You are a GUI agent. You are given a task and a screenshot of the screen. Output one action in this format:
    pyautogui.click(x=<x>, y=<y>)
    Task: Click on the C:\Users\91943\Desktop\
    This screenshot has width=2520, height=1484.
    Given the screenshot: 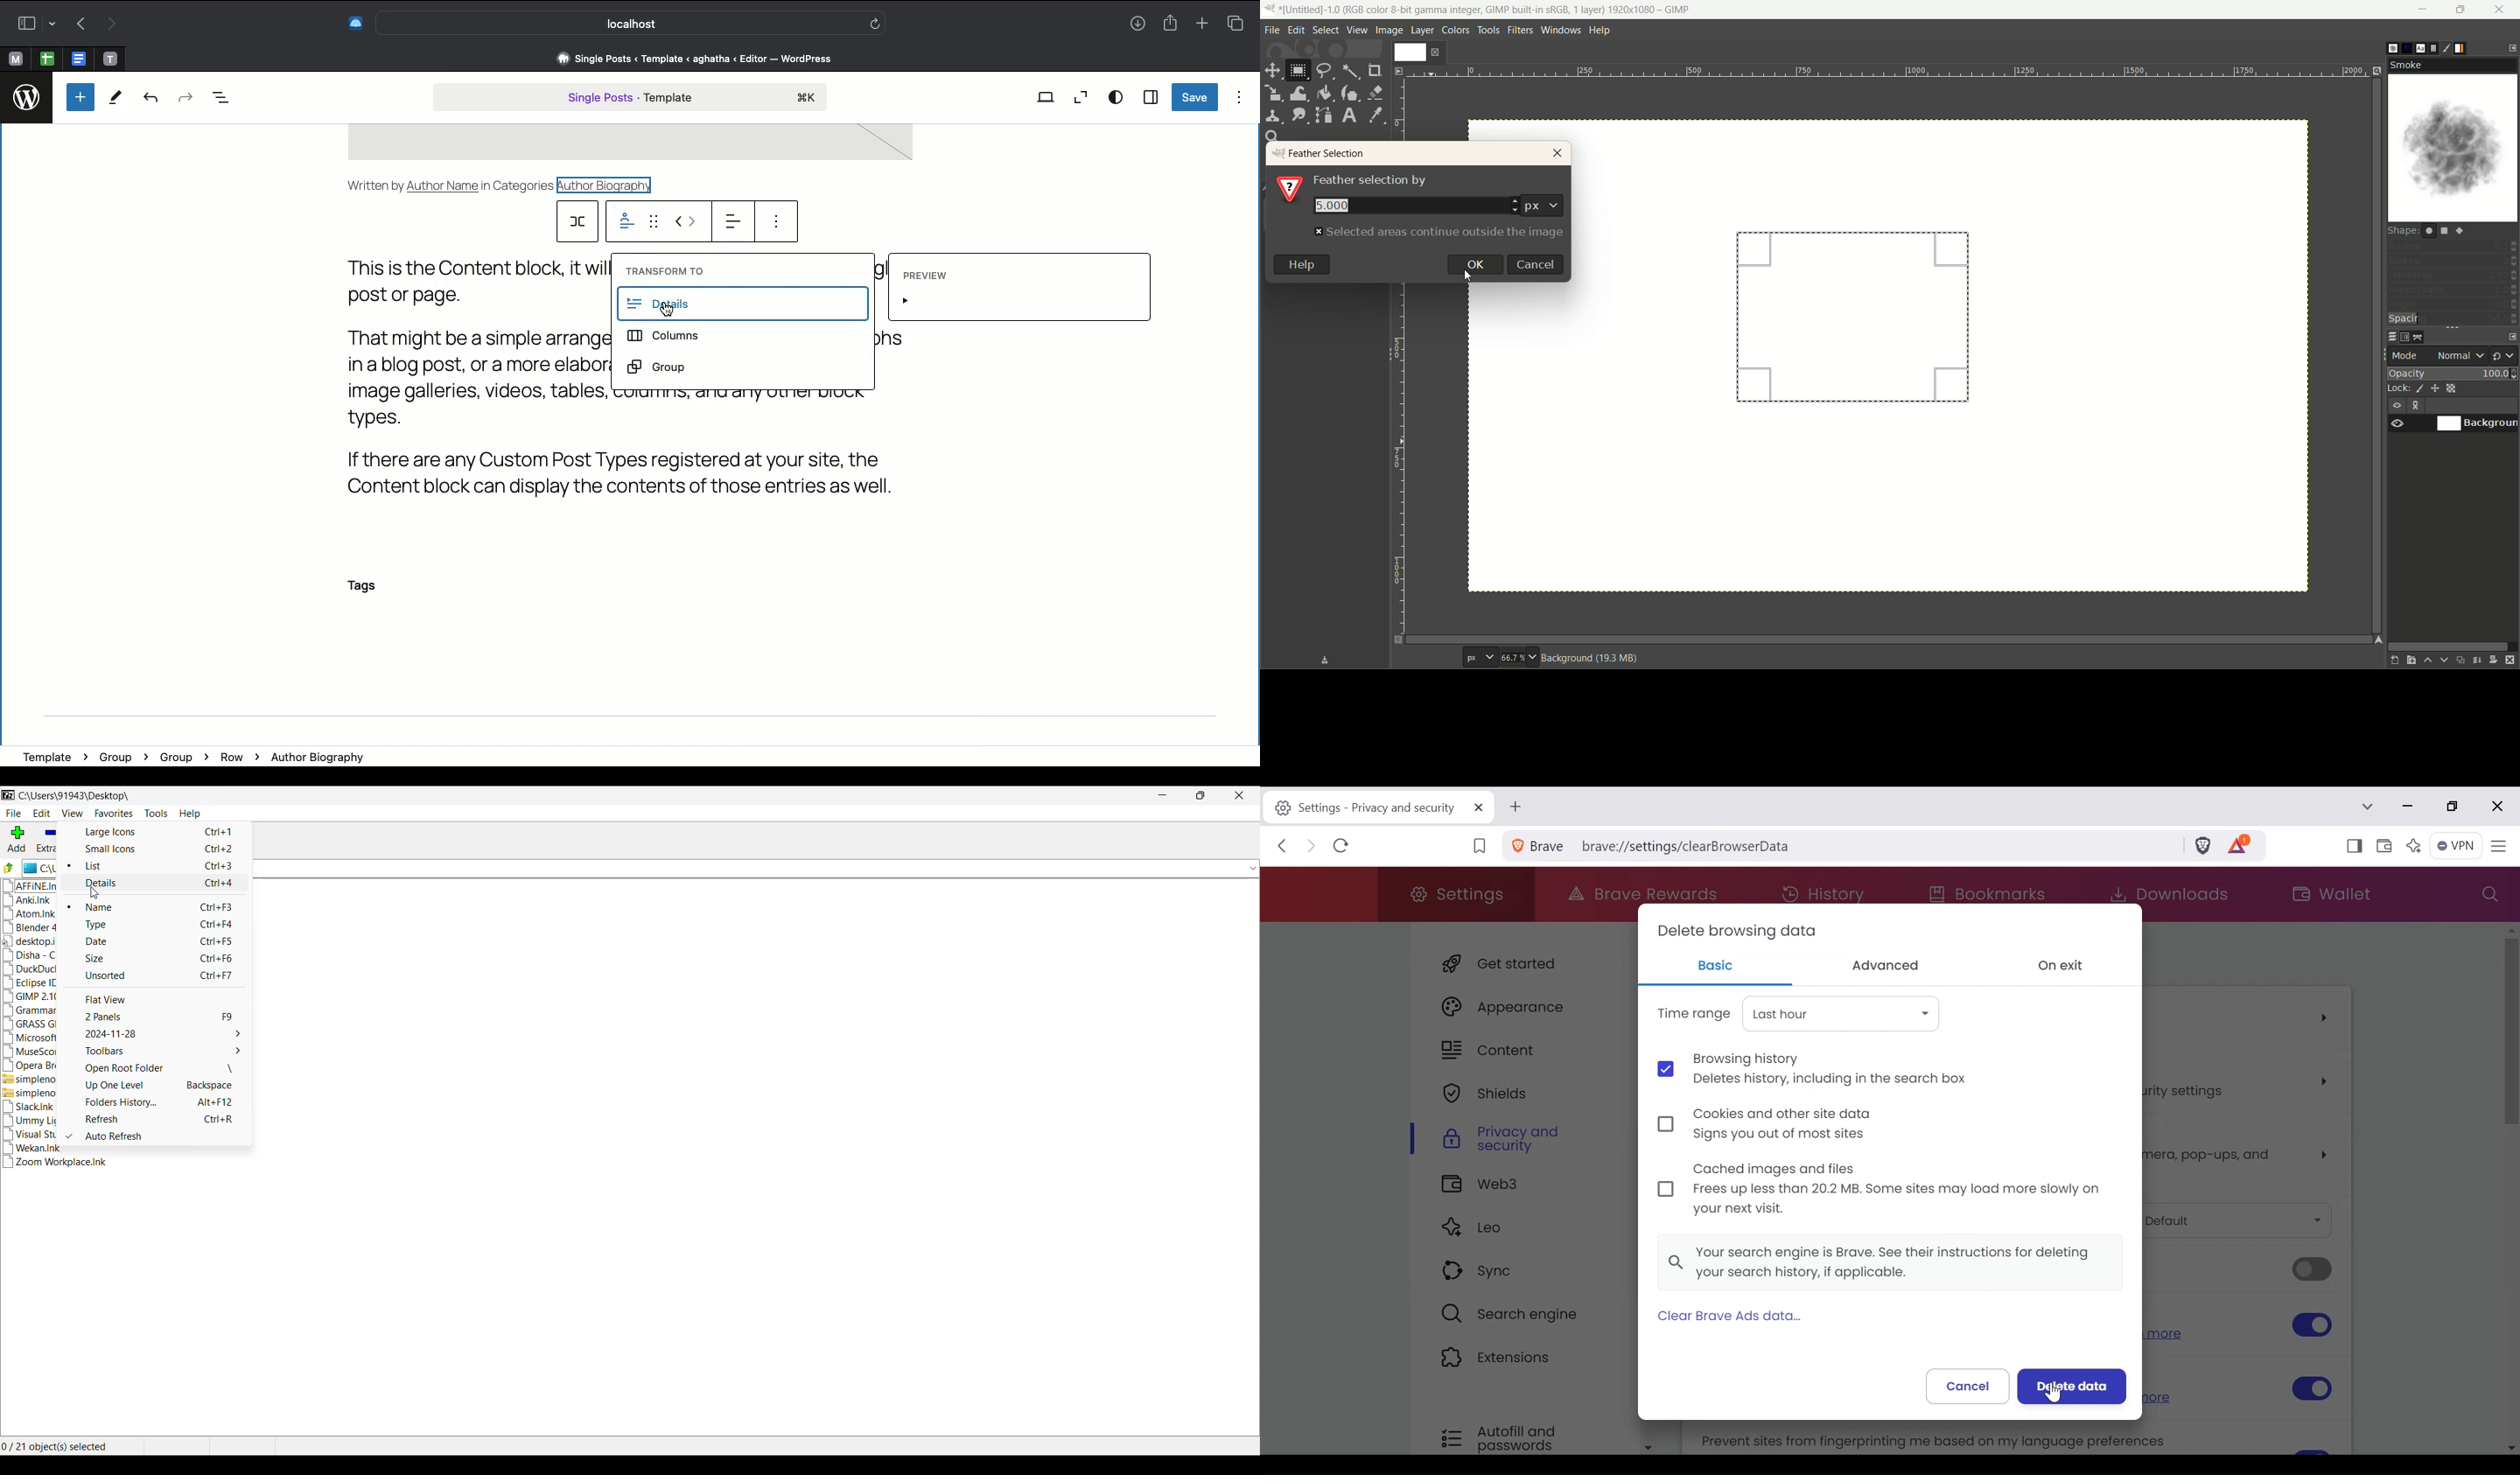 What is the action you would take?
    pyautogui.click(x=76, y=797)
    